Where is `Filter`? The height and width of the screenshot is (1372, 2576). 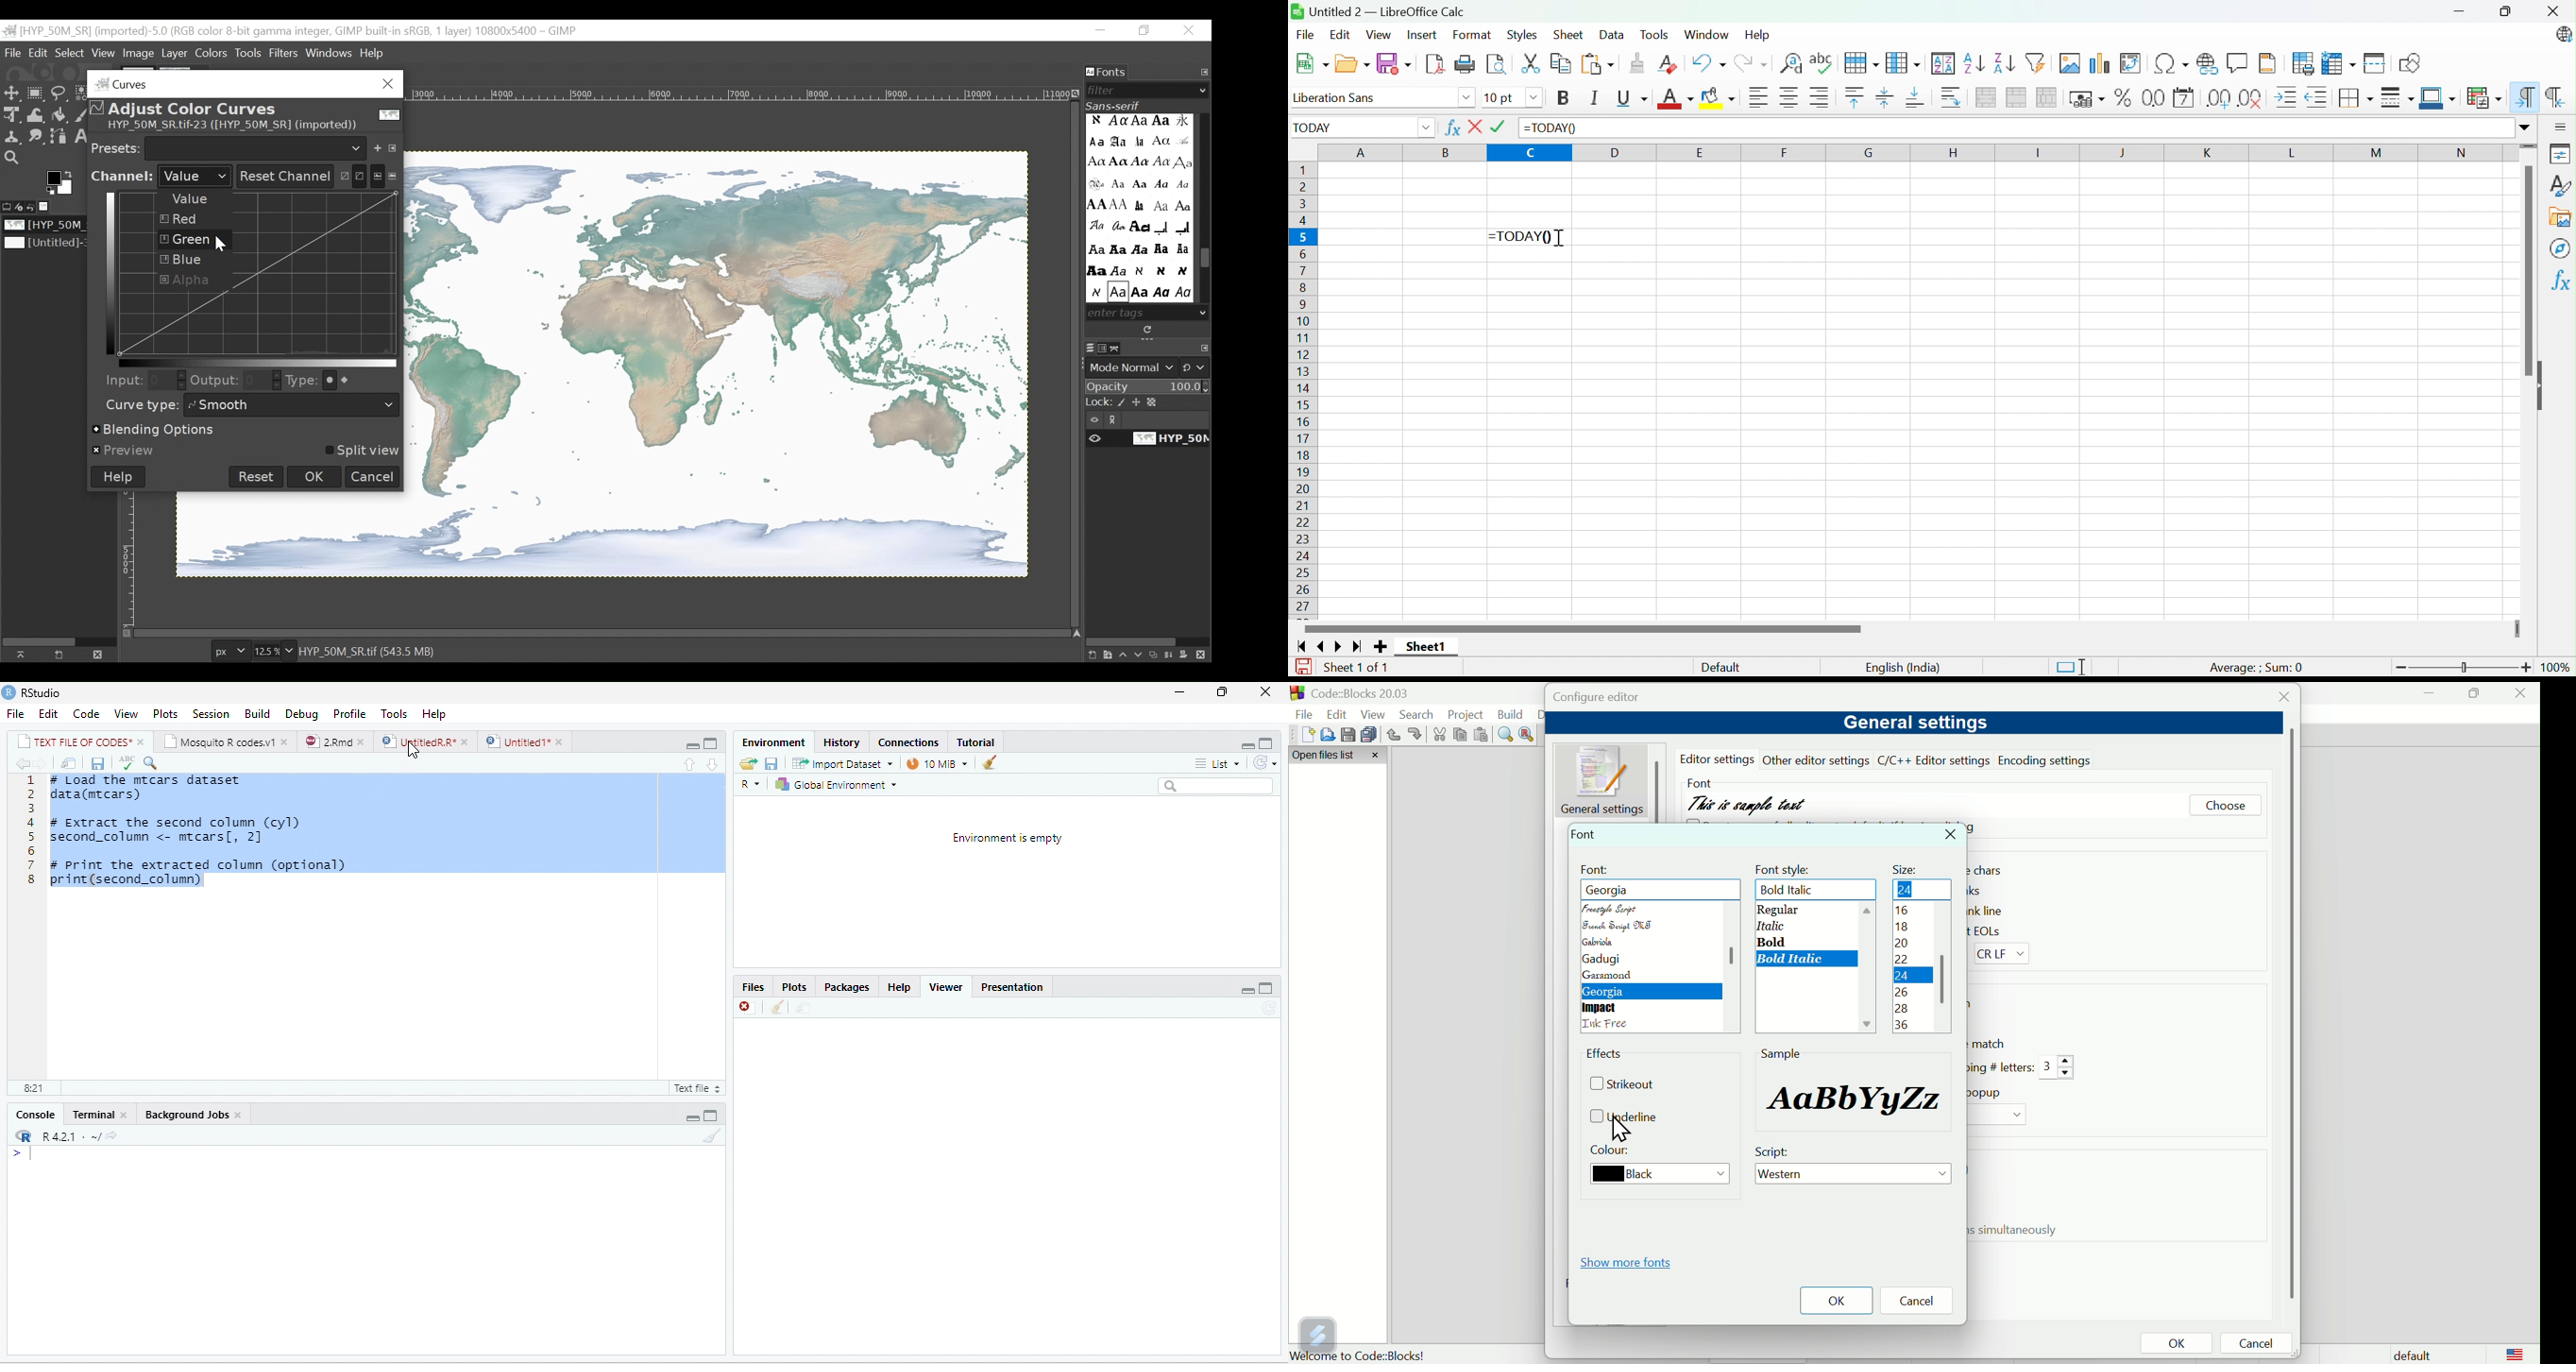
Filter is located at coordinates (1143, 90).